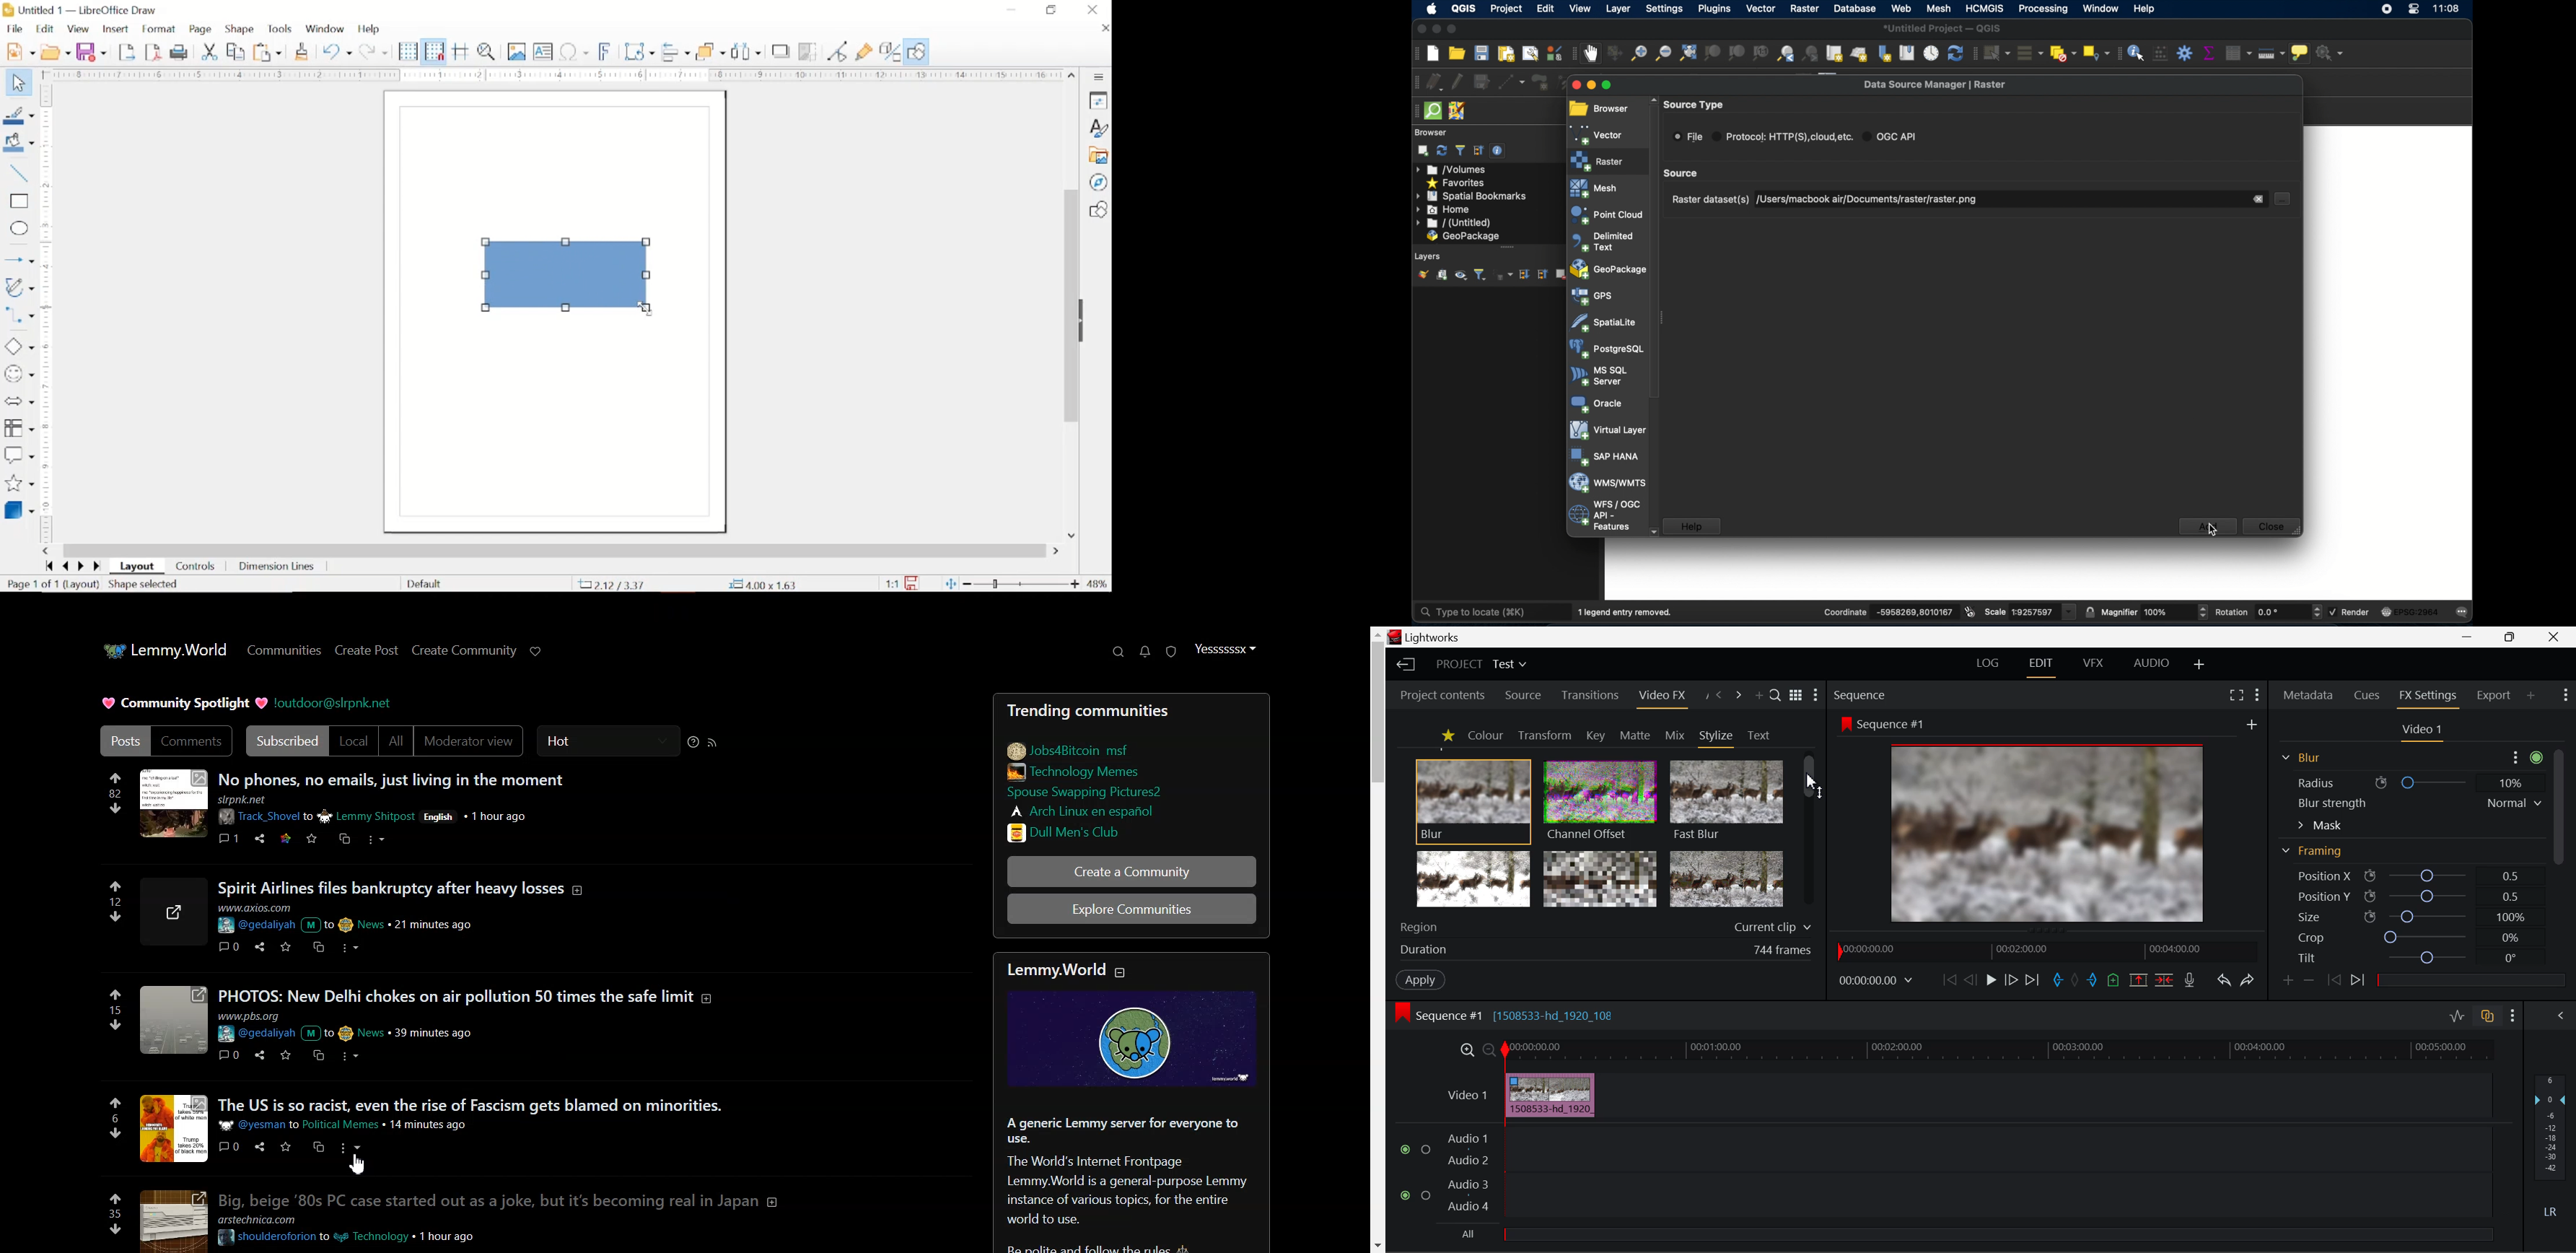 The width and height of the screenshot is (2576, 1260). I want to click on toolbox, so click(2185, 53).